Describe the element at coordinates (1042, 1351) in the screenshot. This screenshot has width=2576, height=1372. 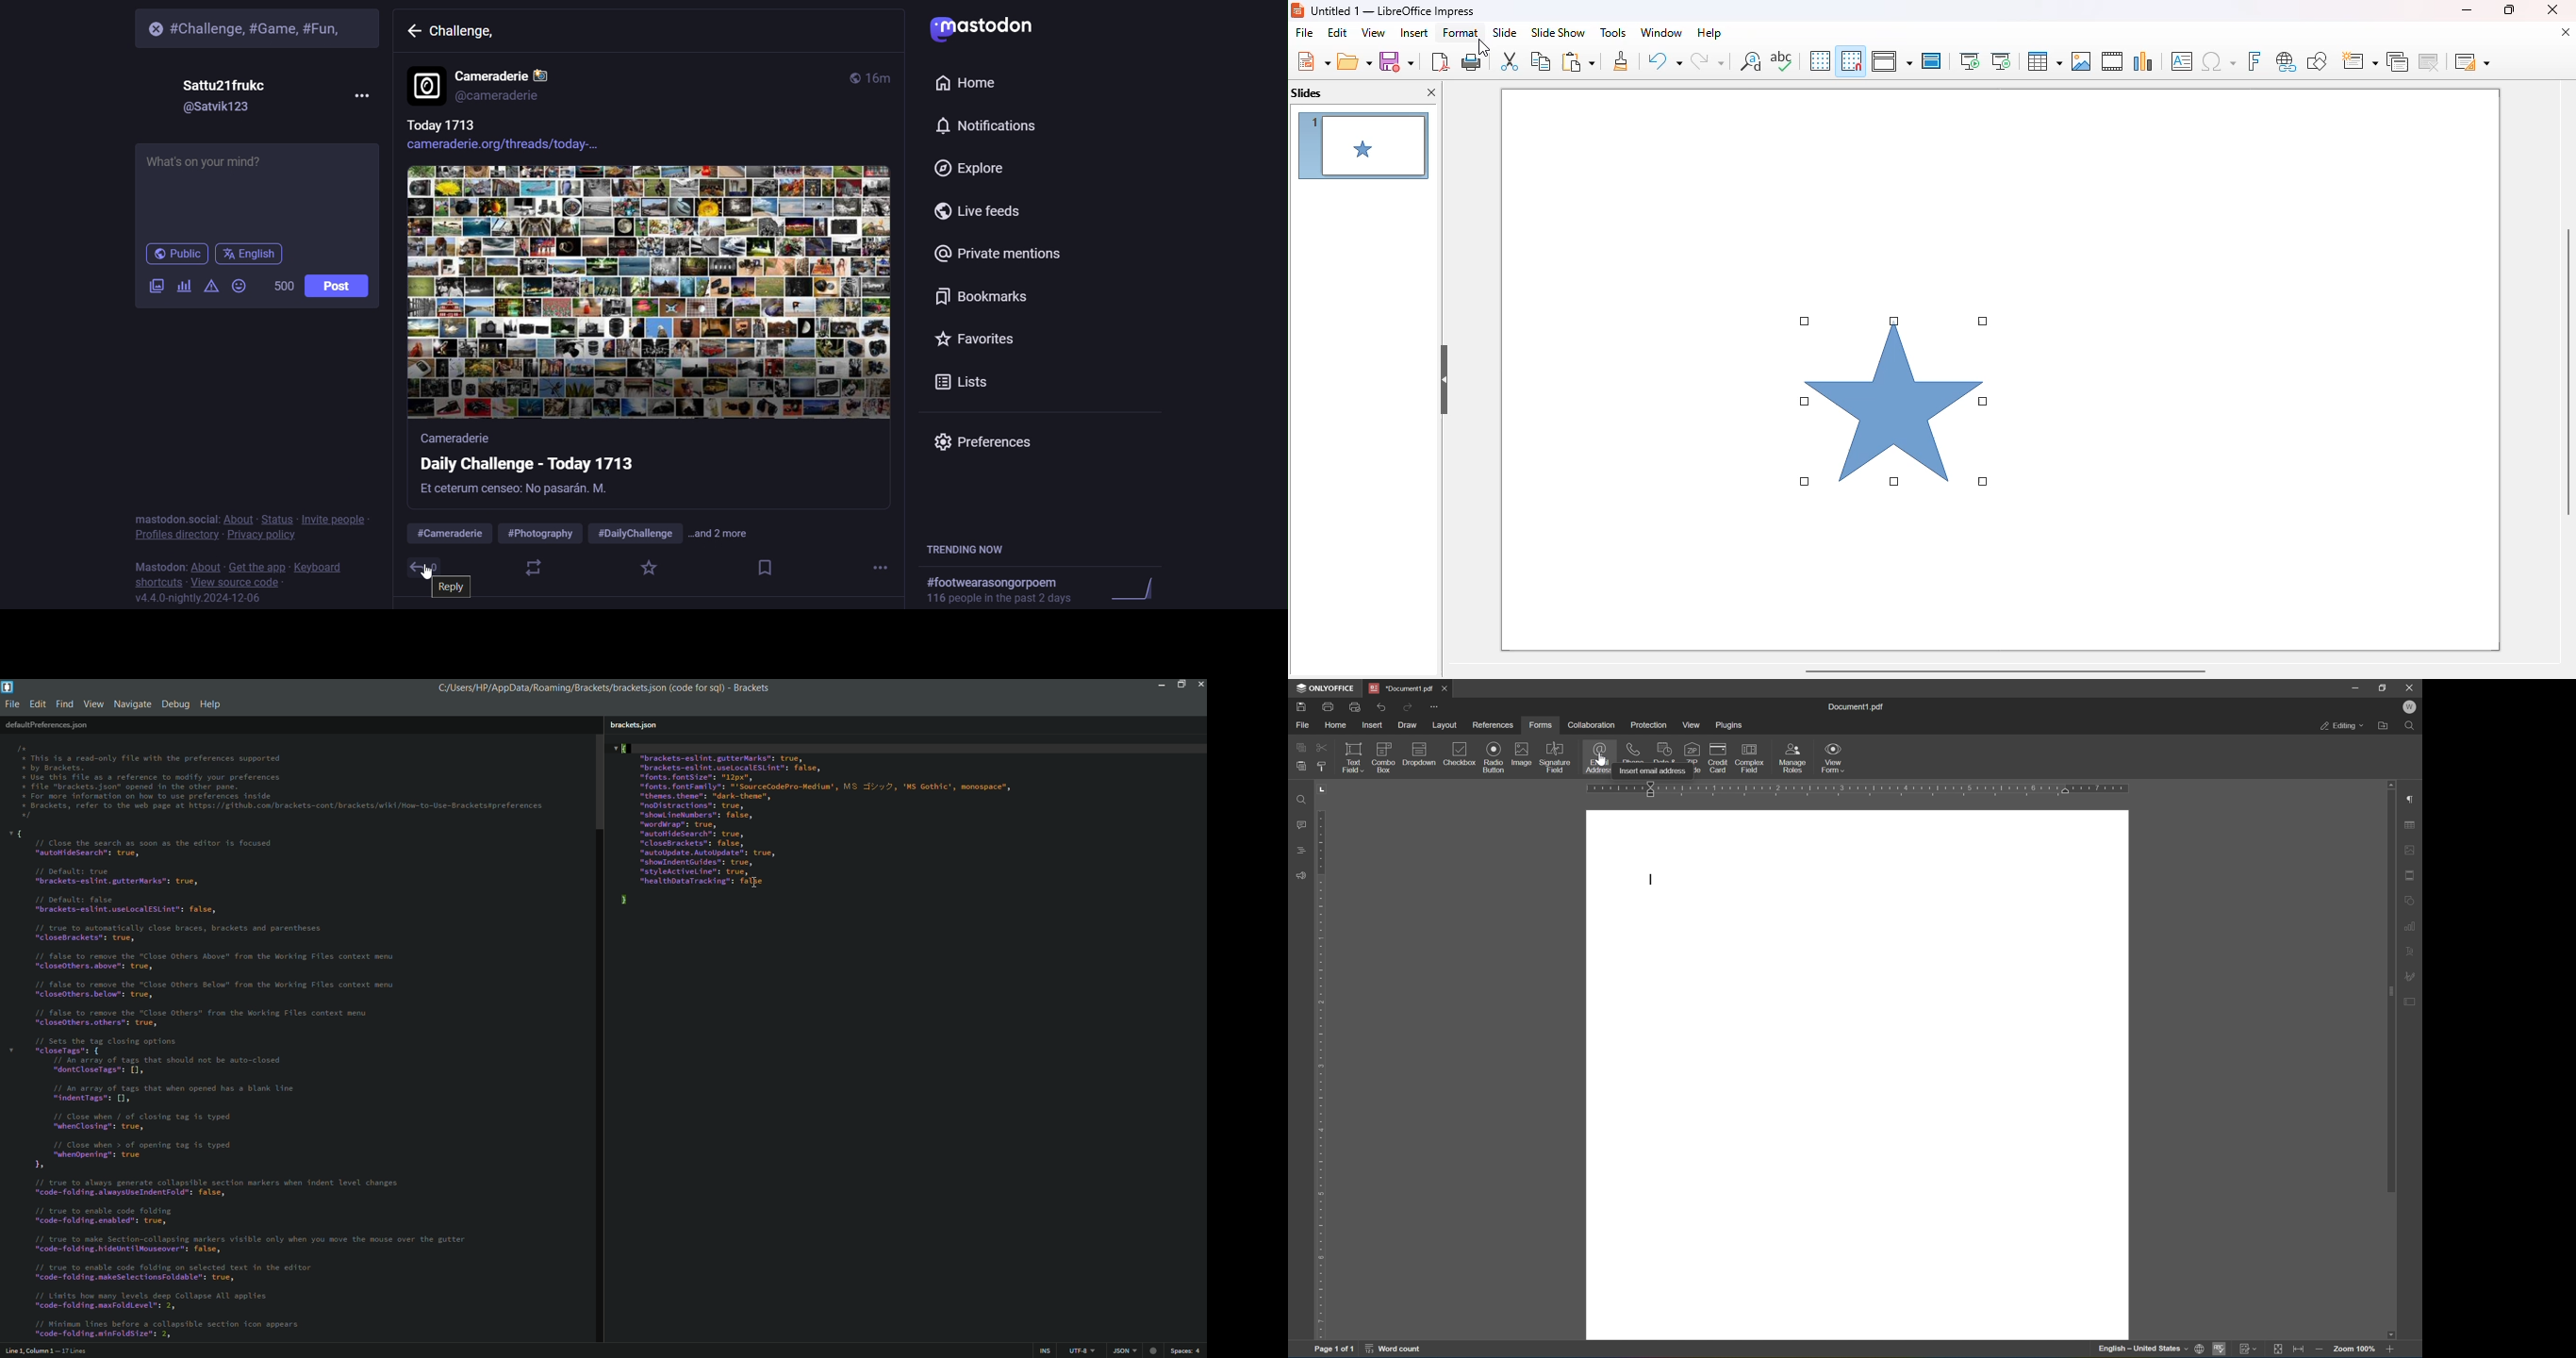
I see `INS` at that location.